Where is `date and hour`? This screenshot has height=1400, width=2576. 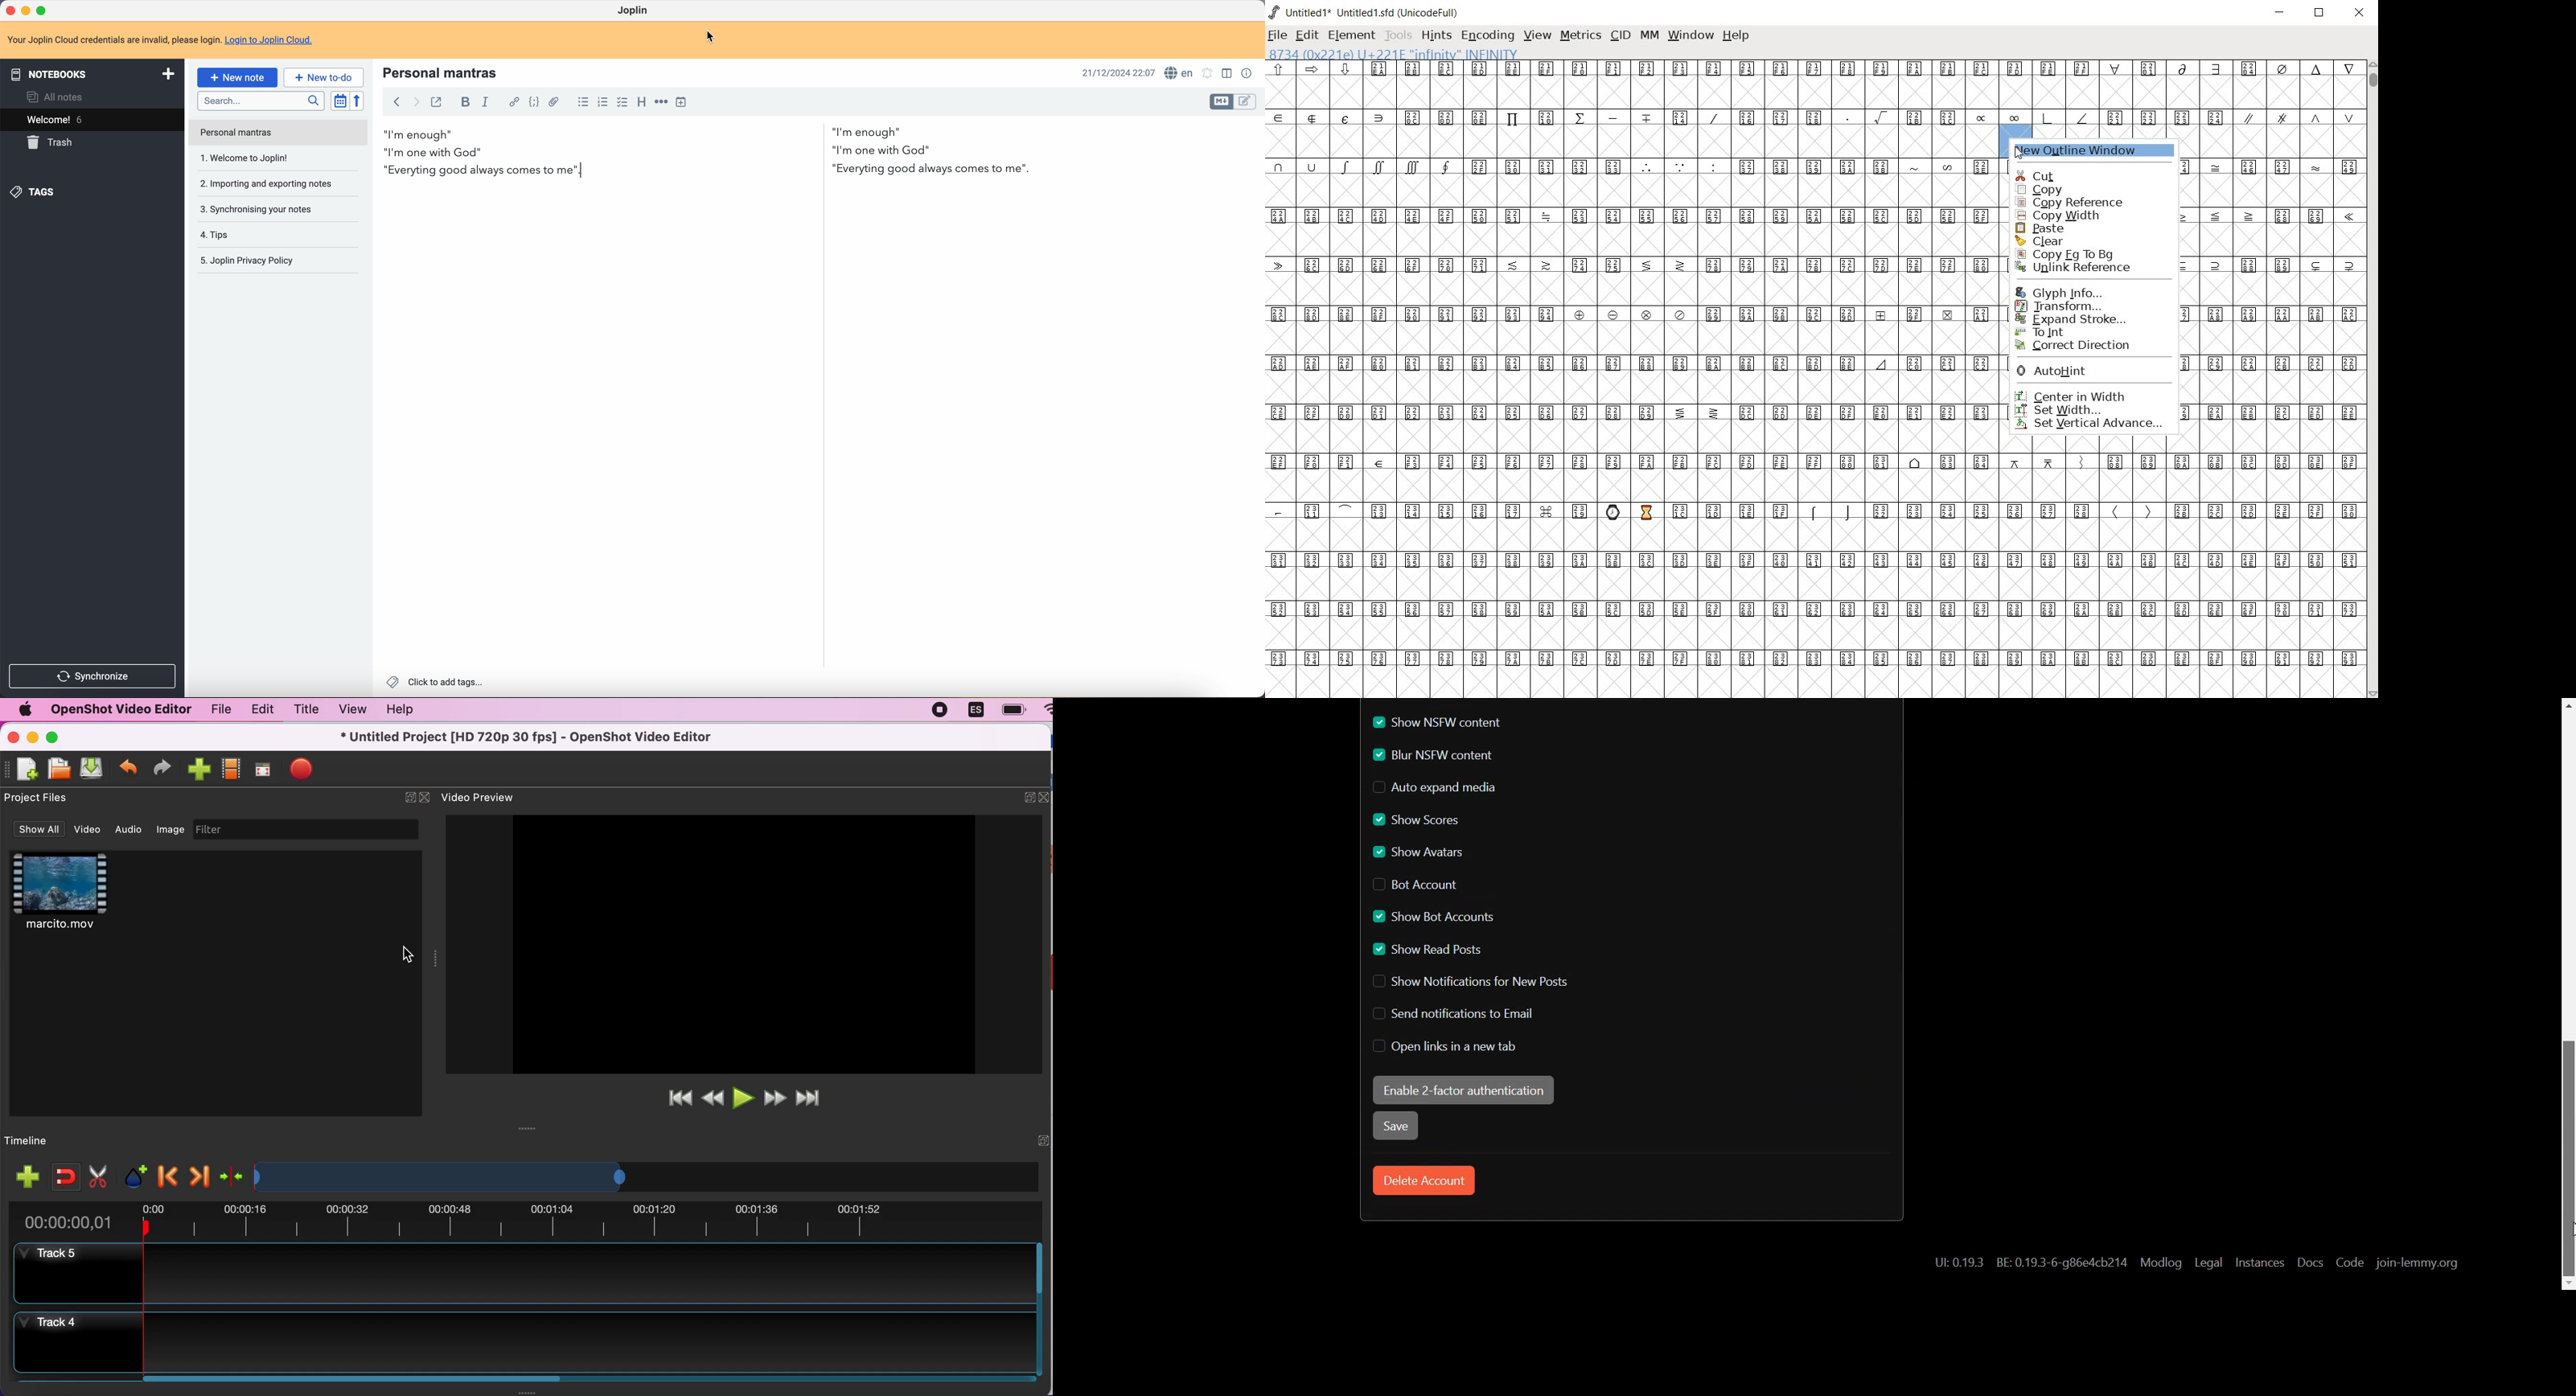
date and hour is located at coordinates (1115, 72).